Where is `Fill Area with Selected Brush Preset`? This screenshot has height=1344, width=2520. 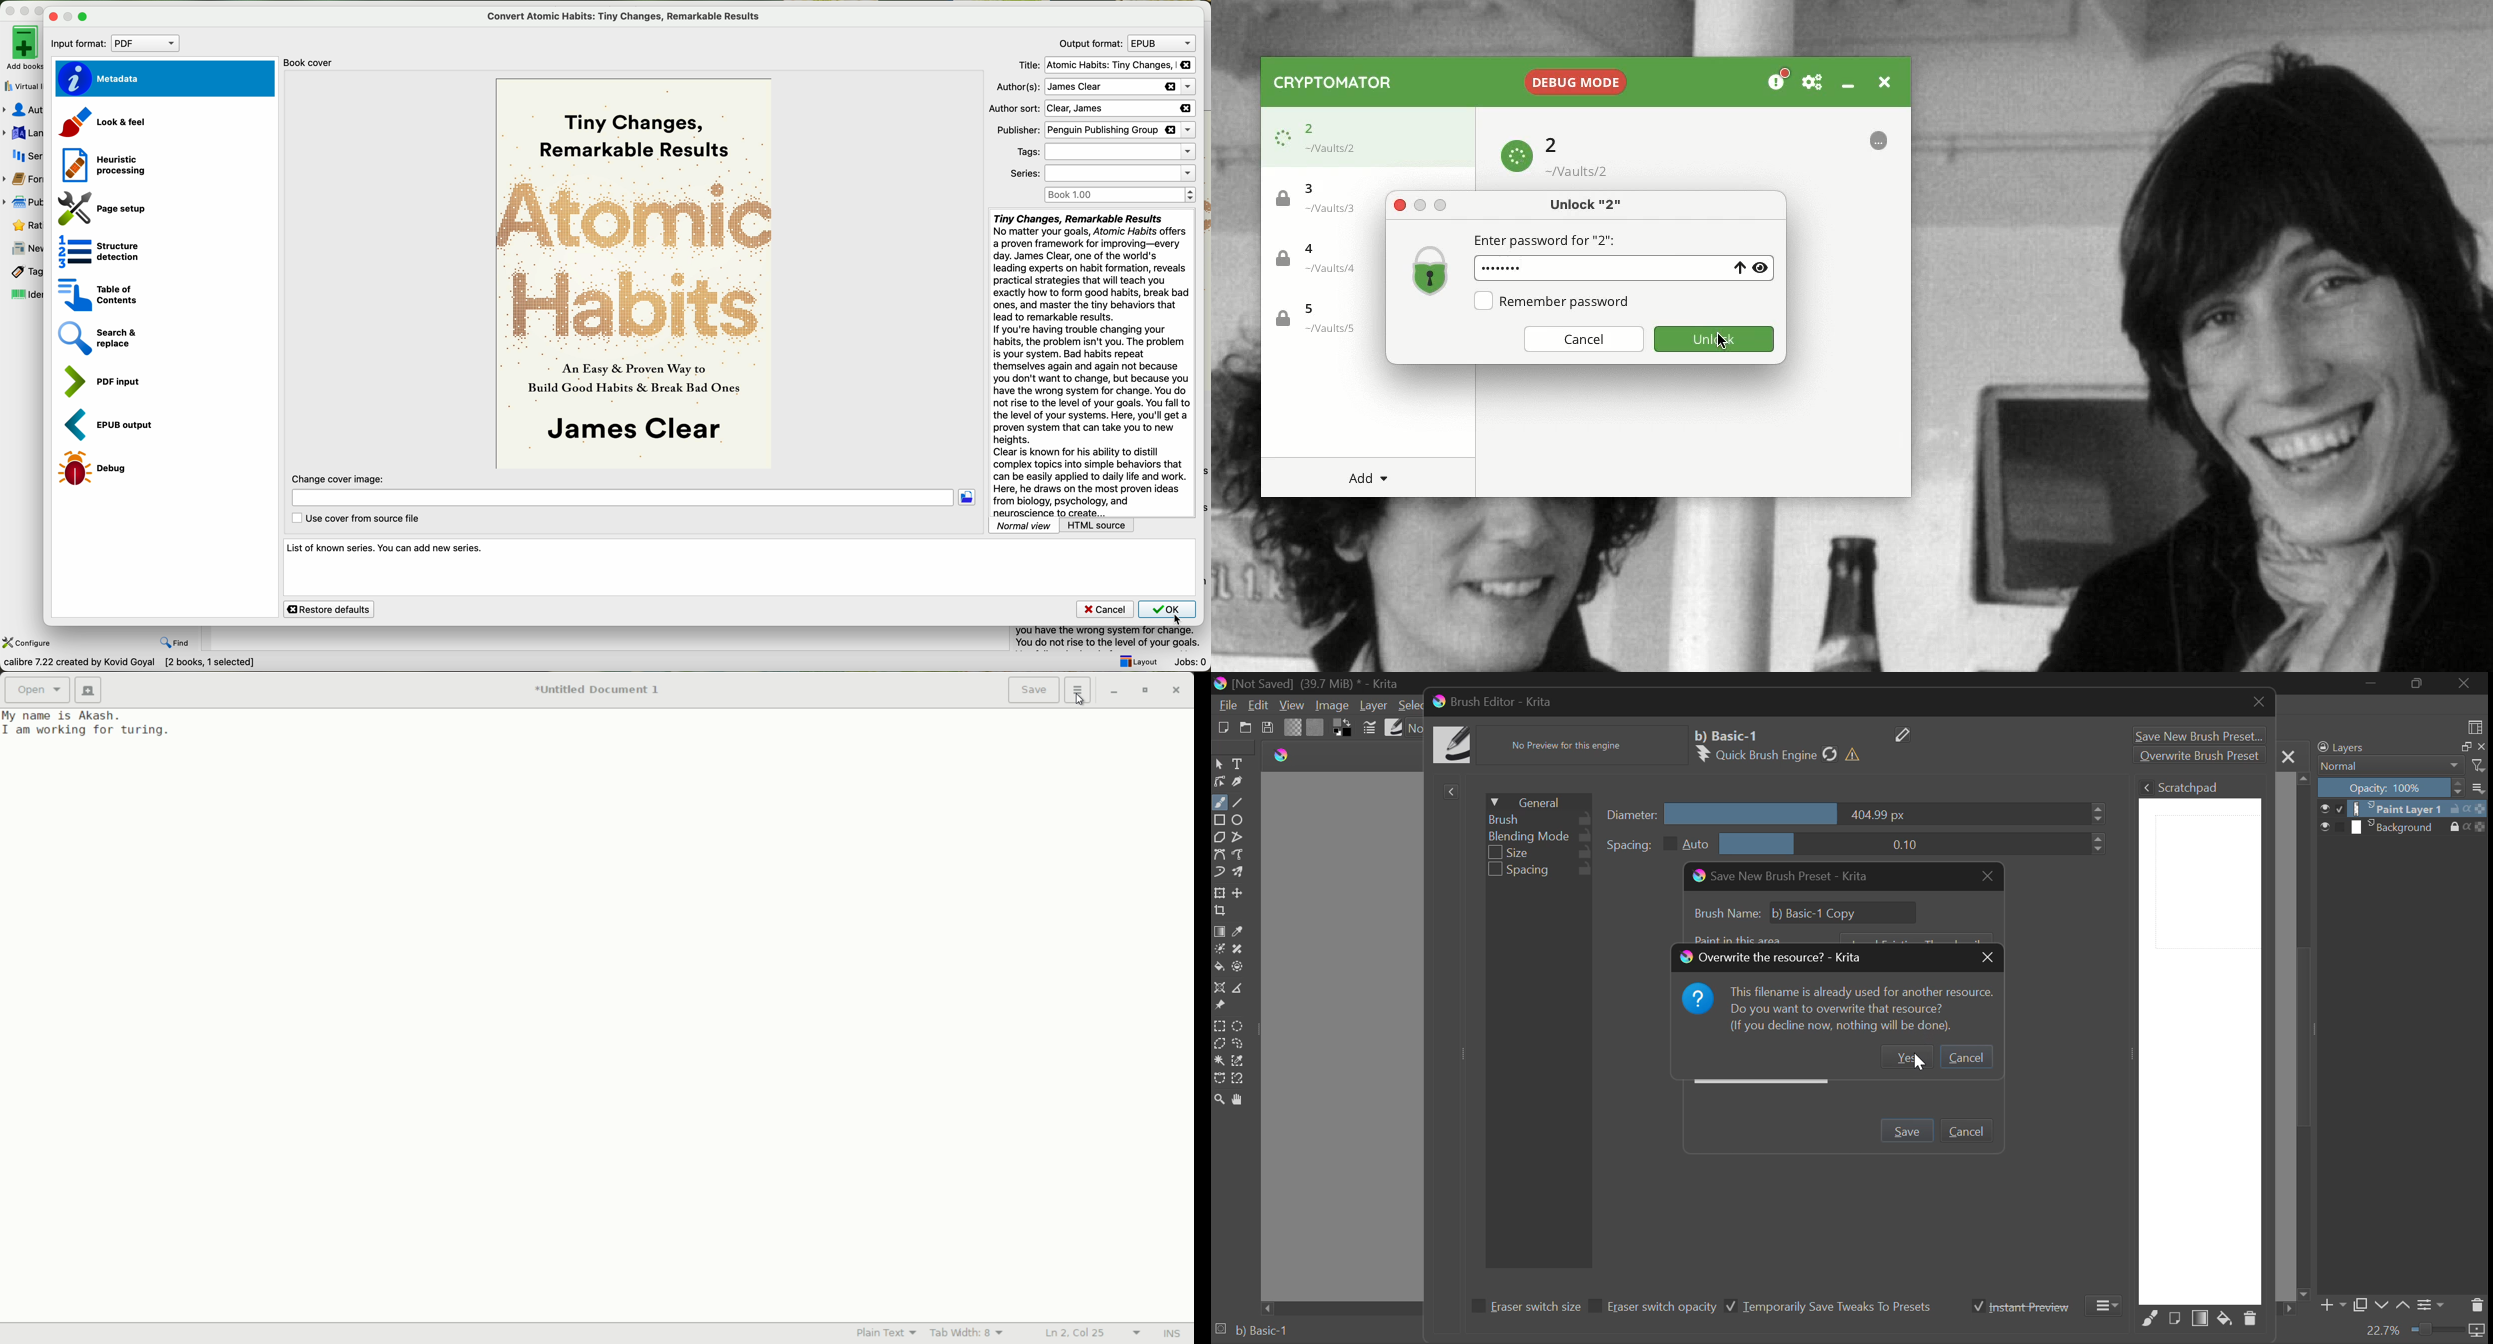
Fill Area with Selected Brush Preset is located at coordinates (2150, 1319).